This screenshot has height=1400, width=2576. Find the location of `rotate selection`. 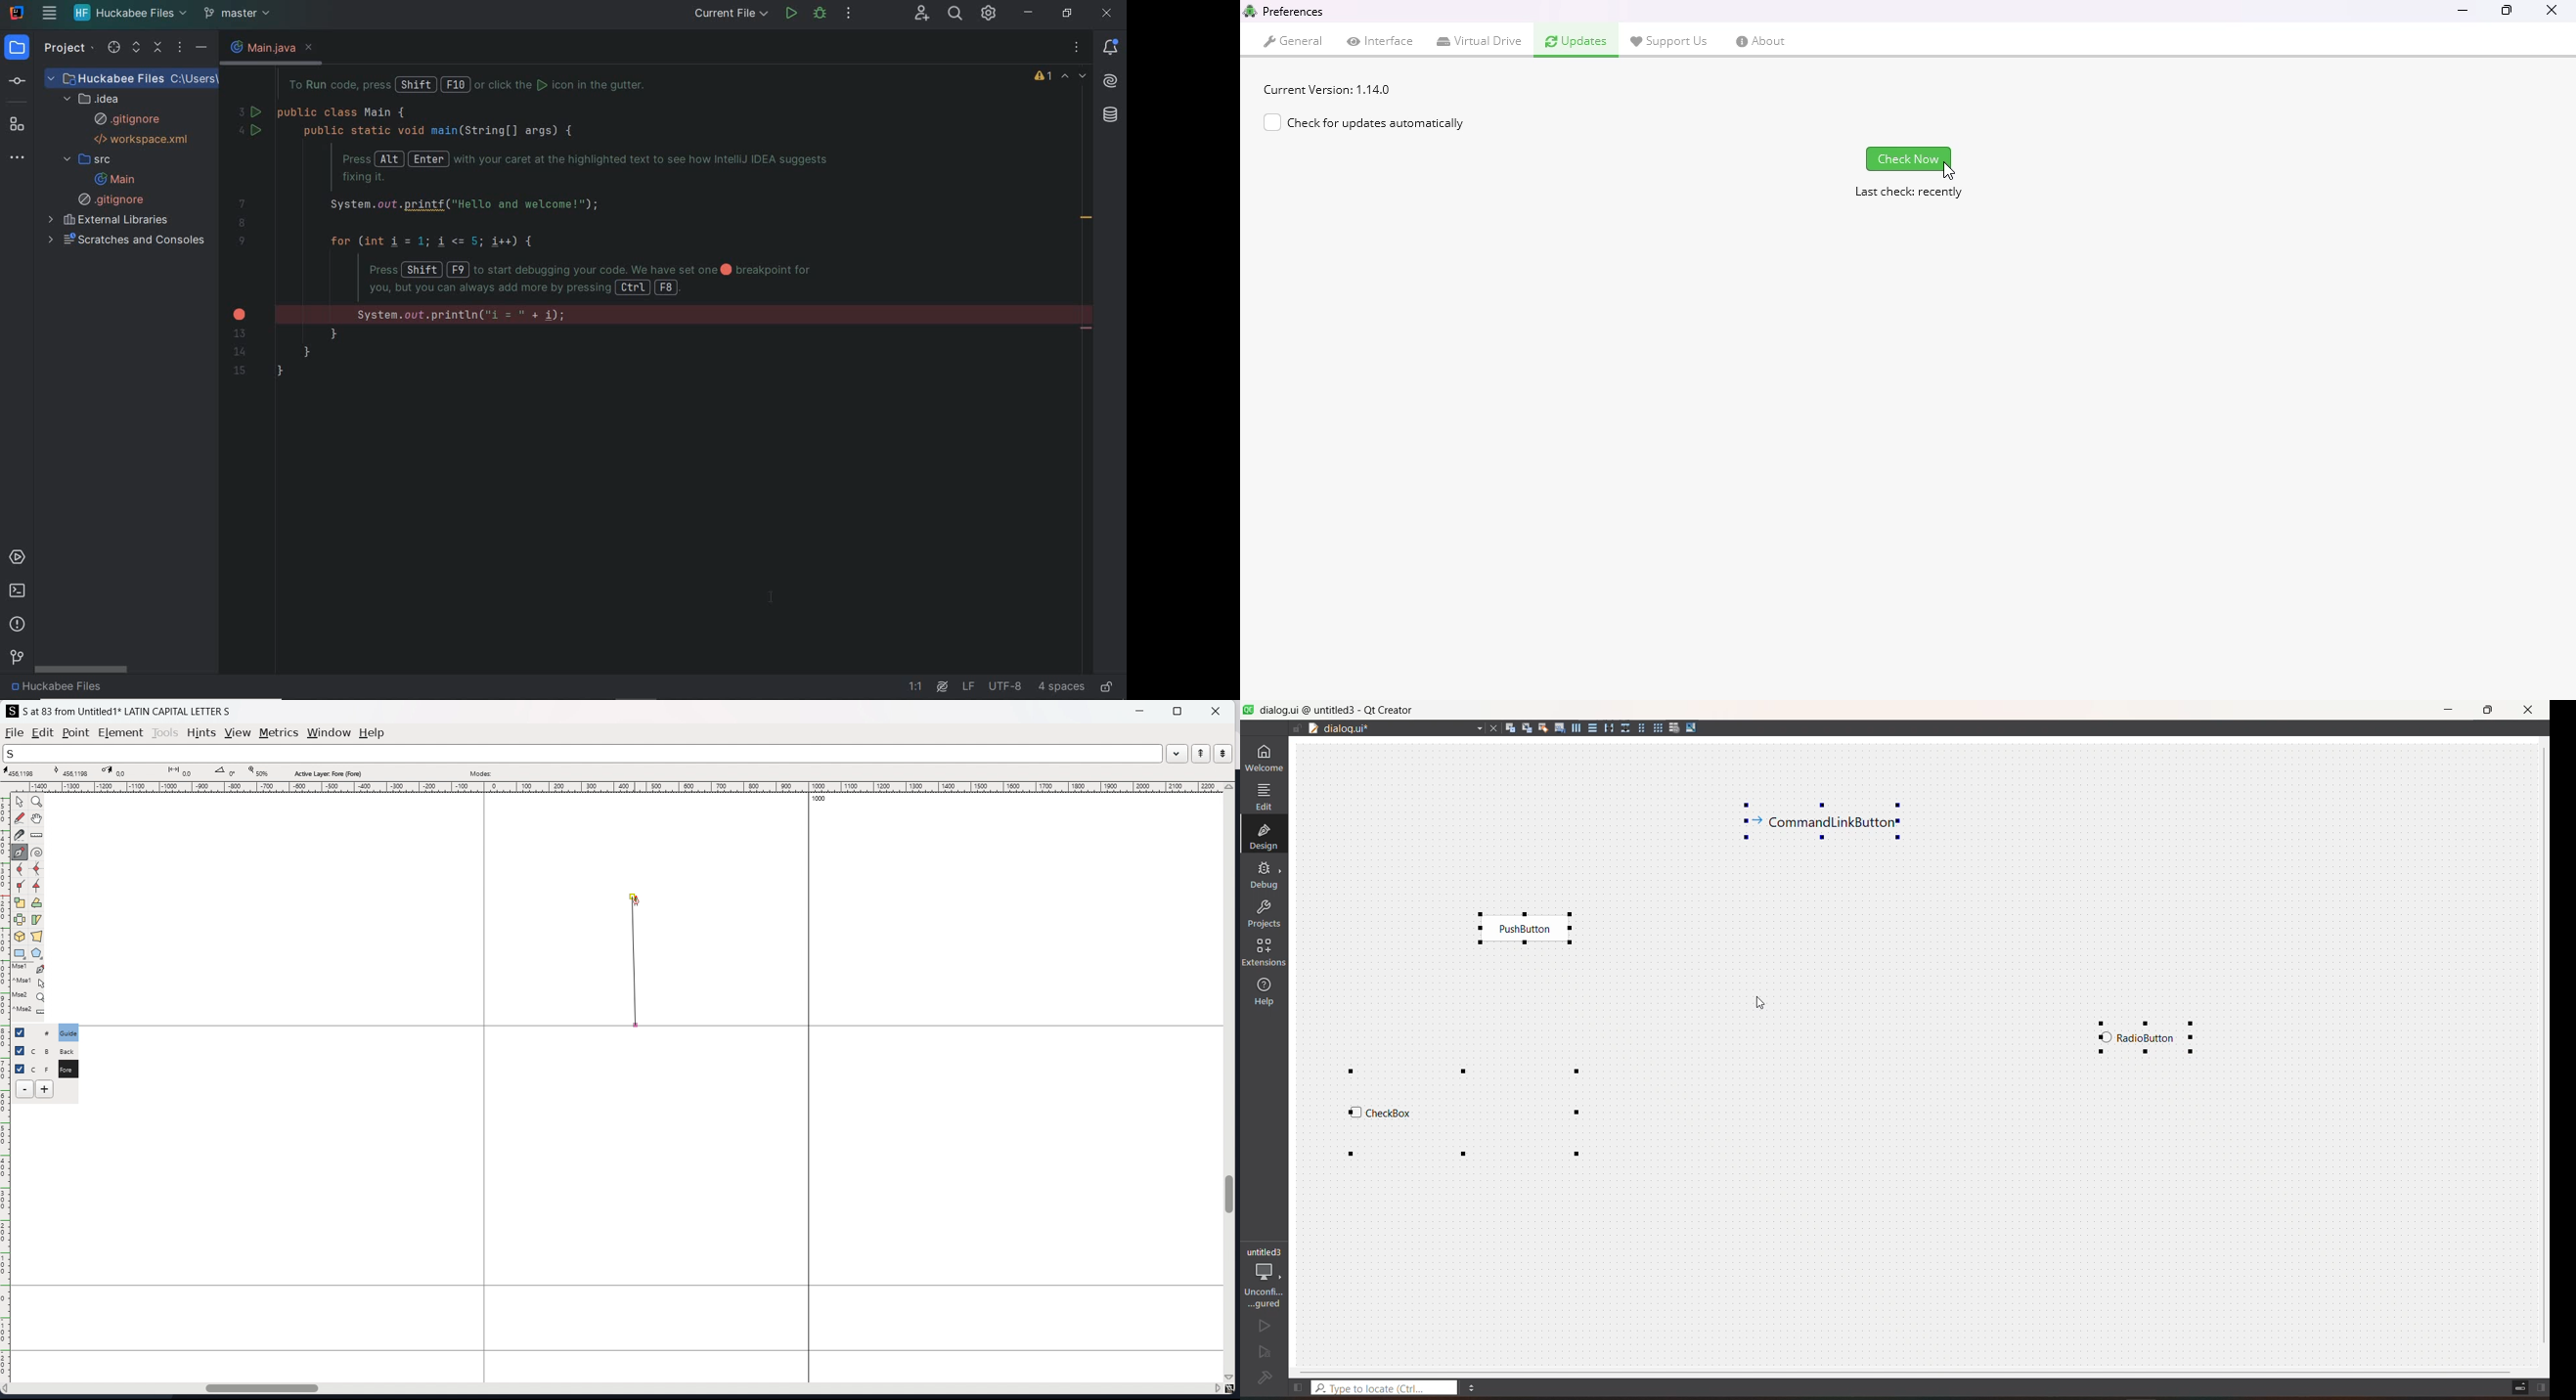

rotate selection is located at coordinates (37, 903).